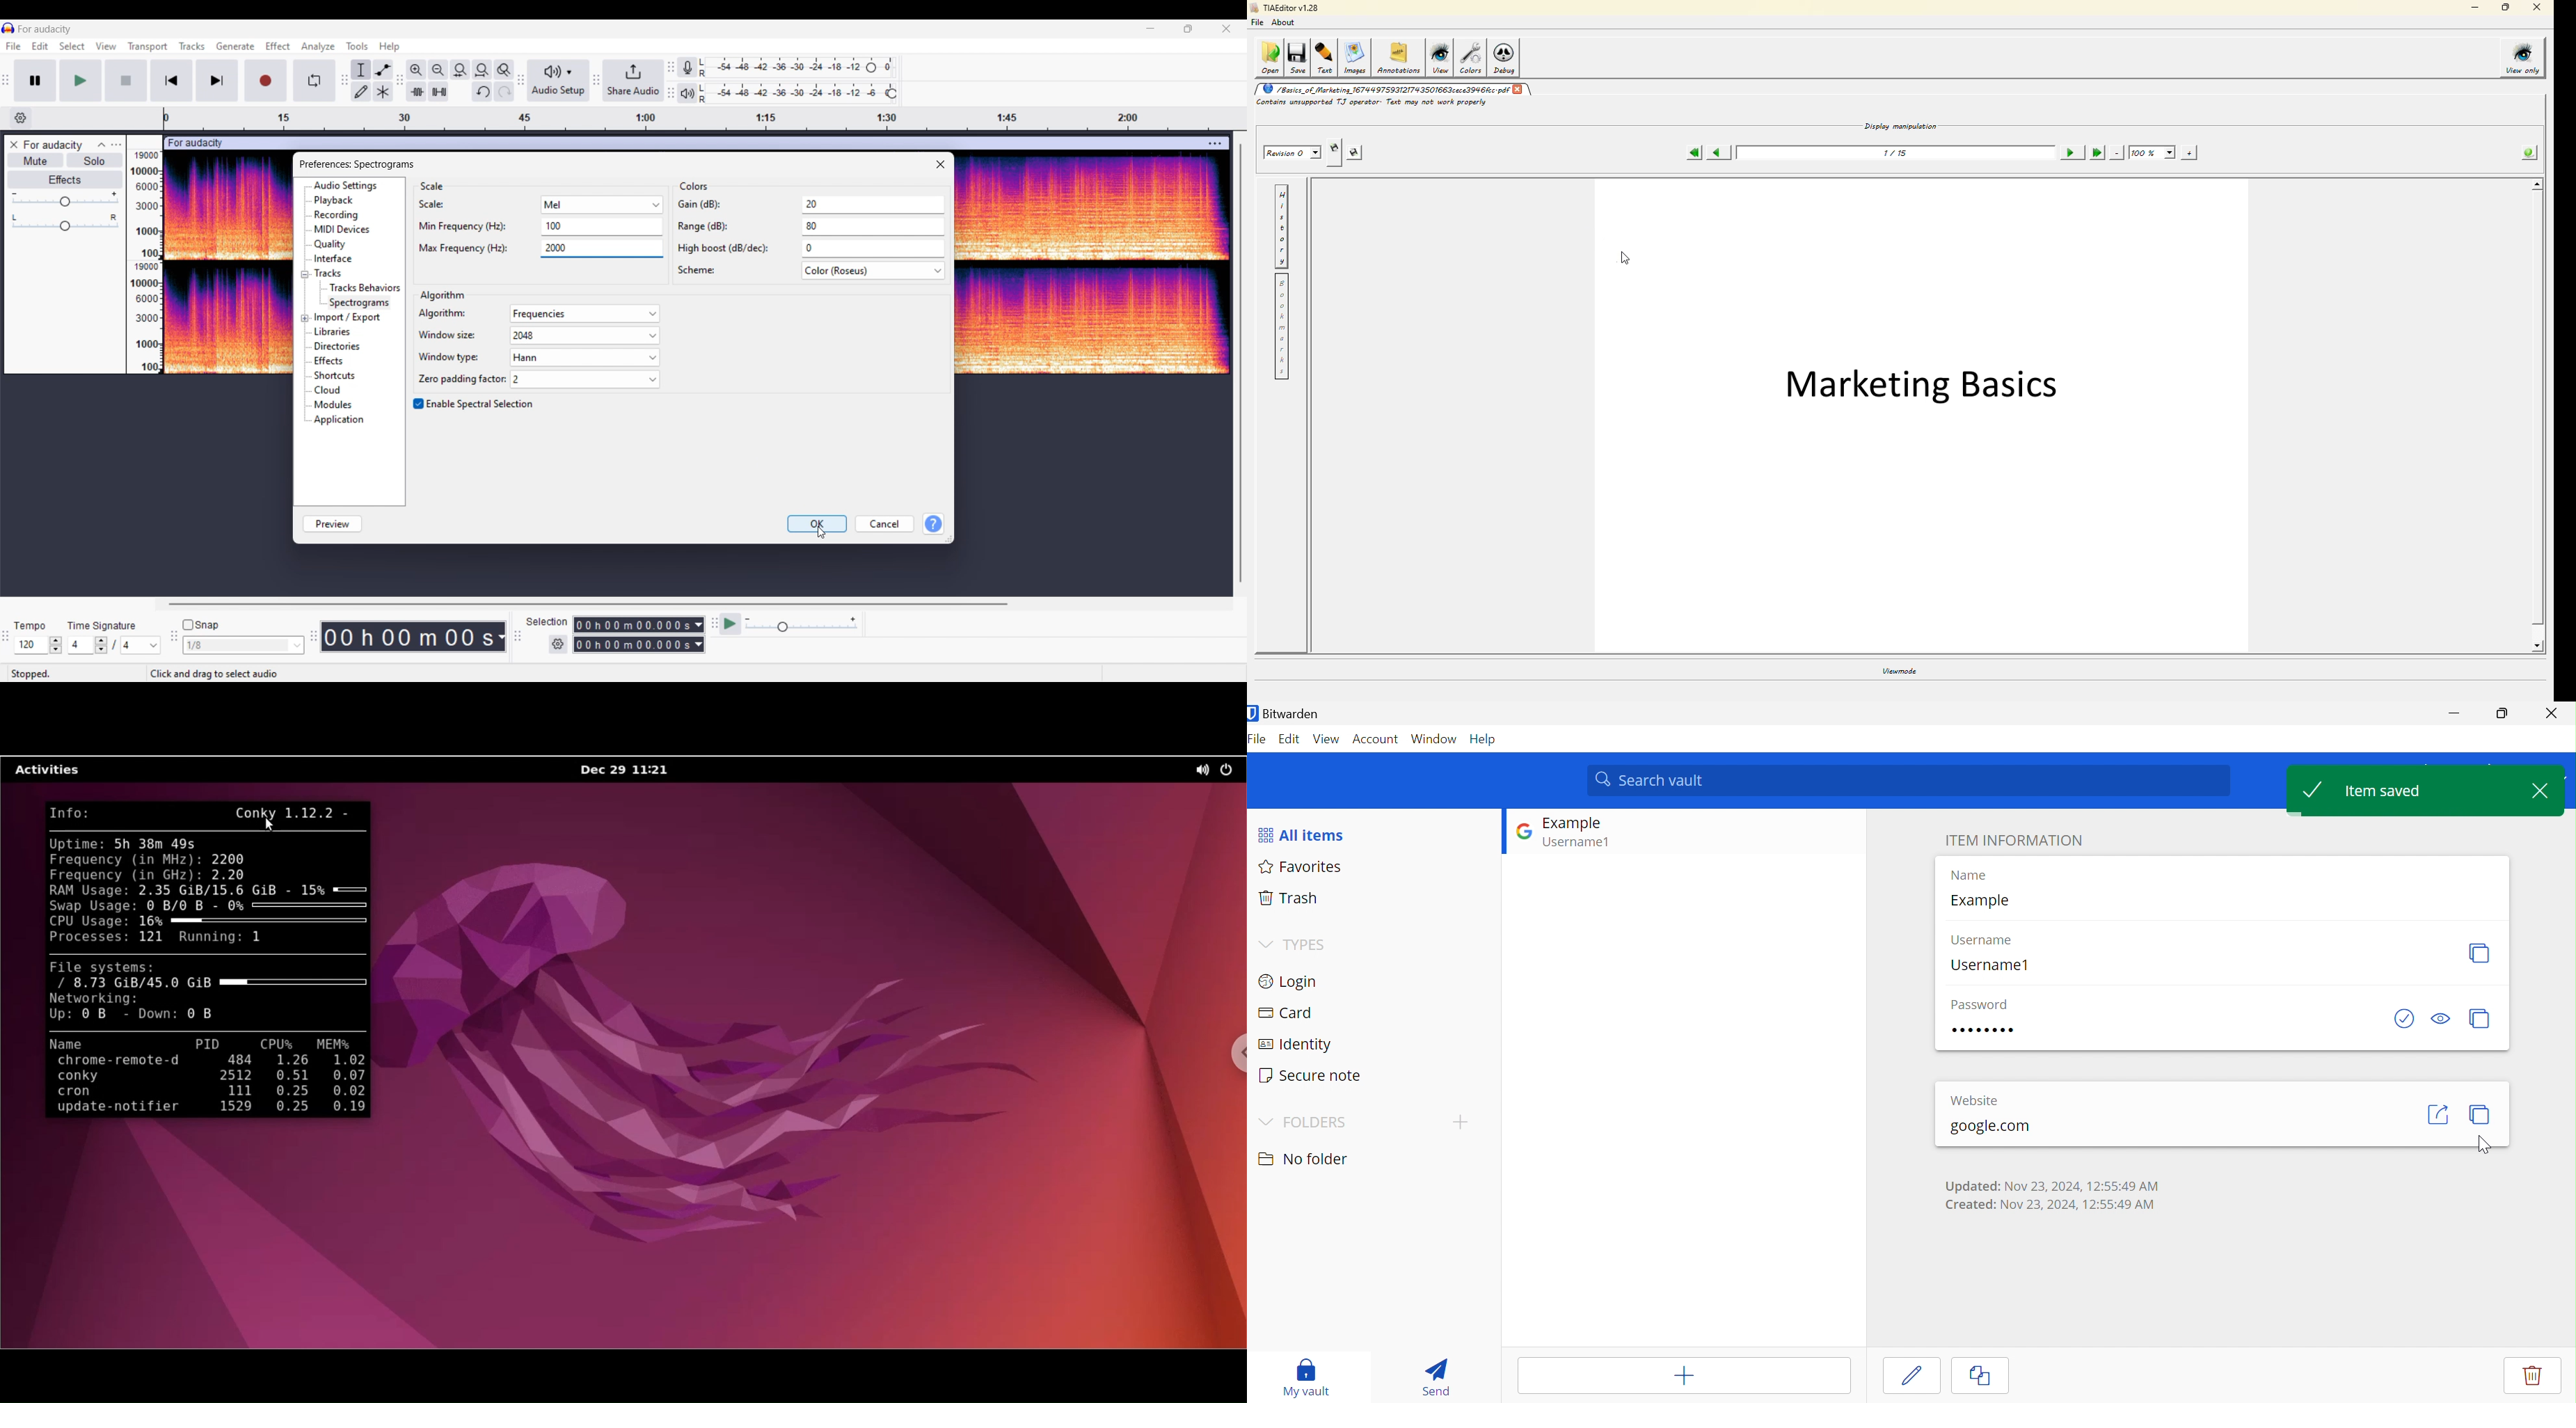  Describe the element at coordinates (383, 70) in the screenshot. I see `Envelop tool` at that location.